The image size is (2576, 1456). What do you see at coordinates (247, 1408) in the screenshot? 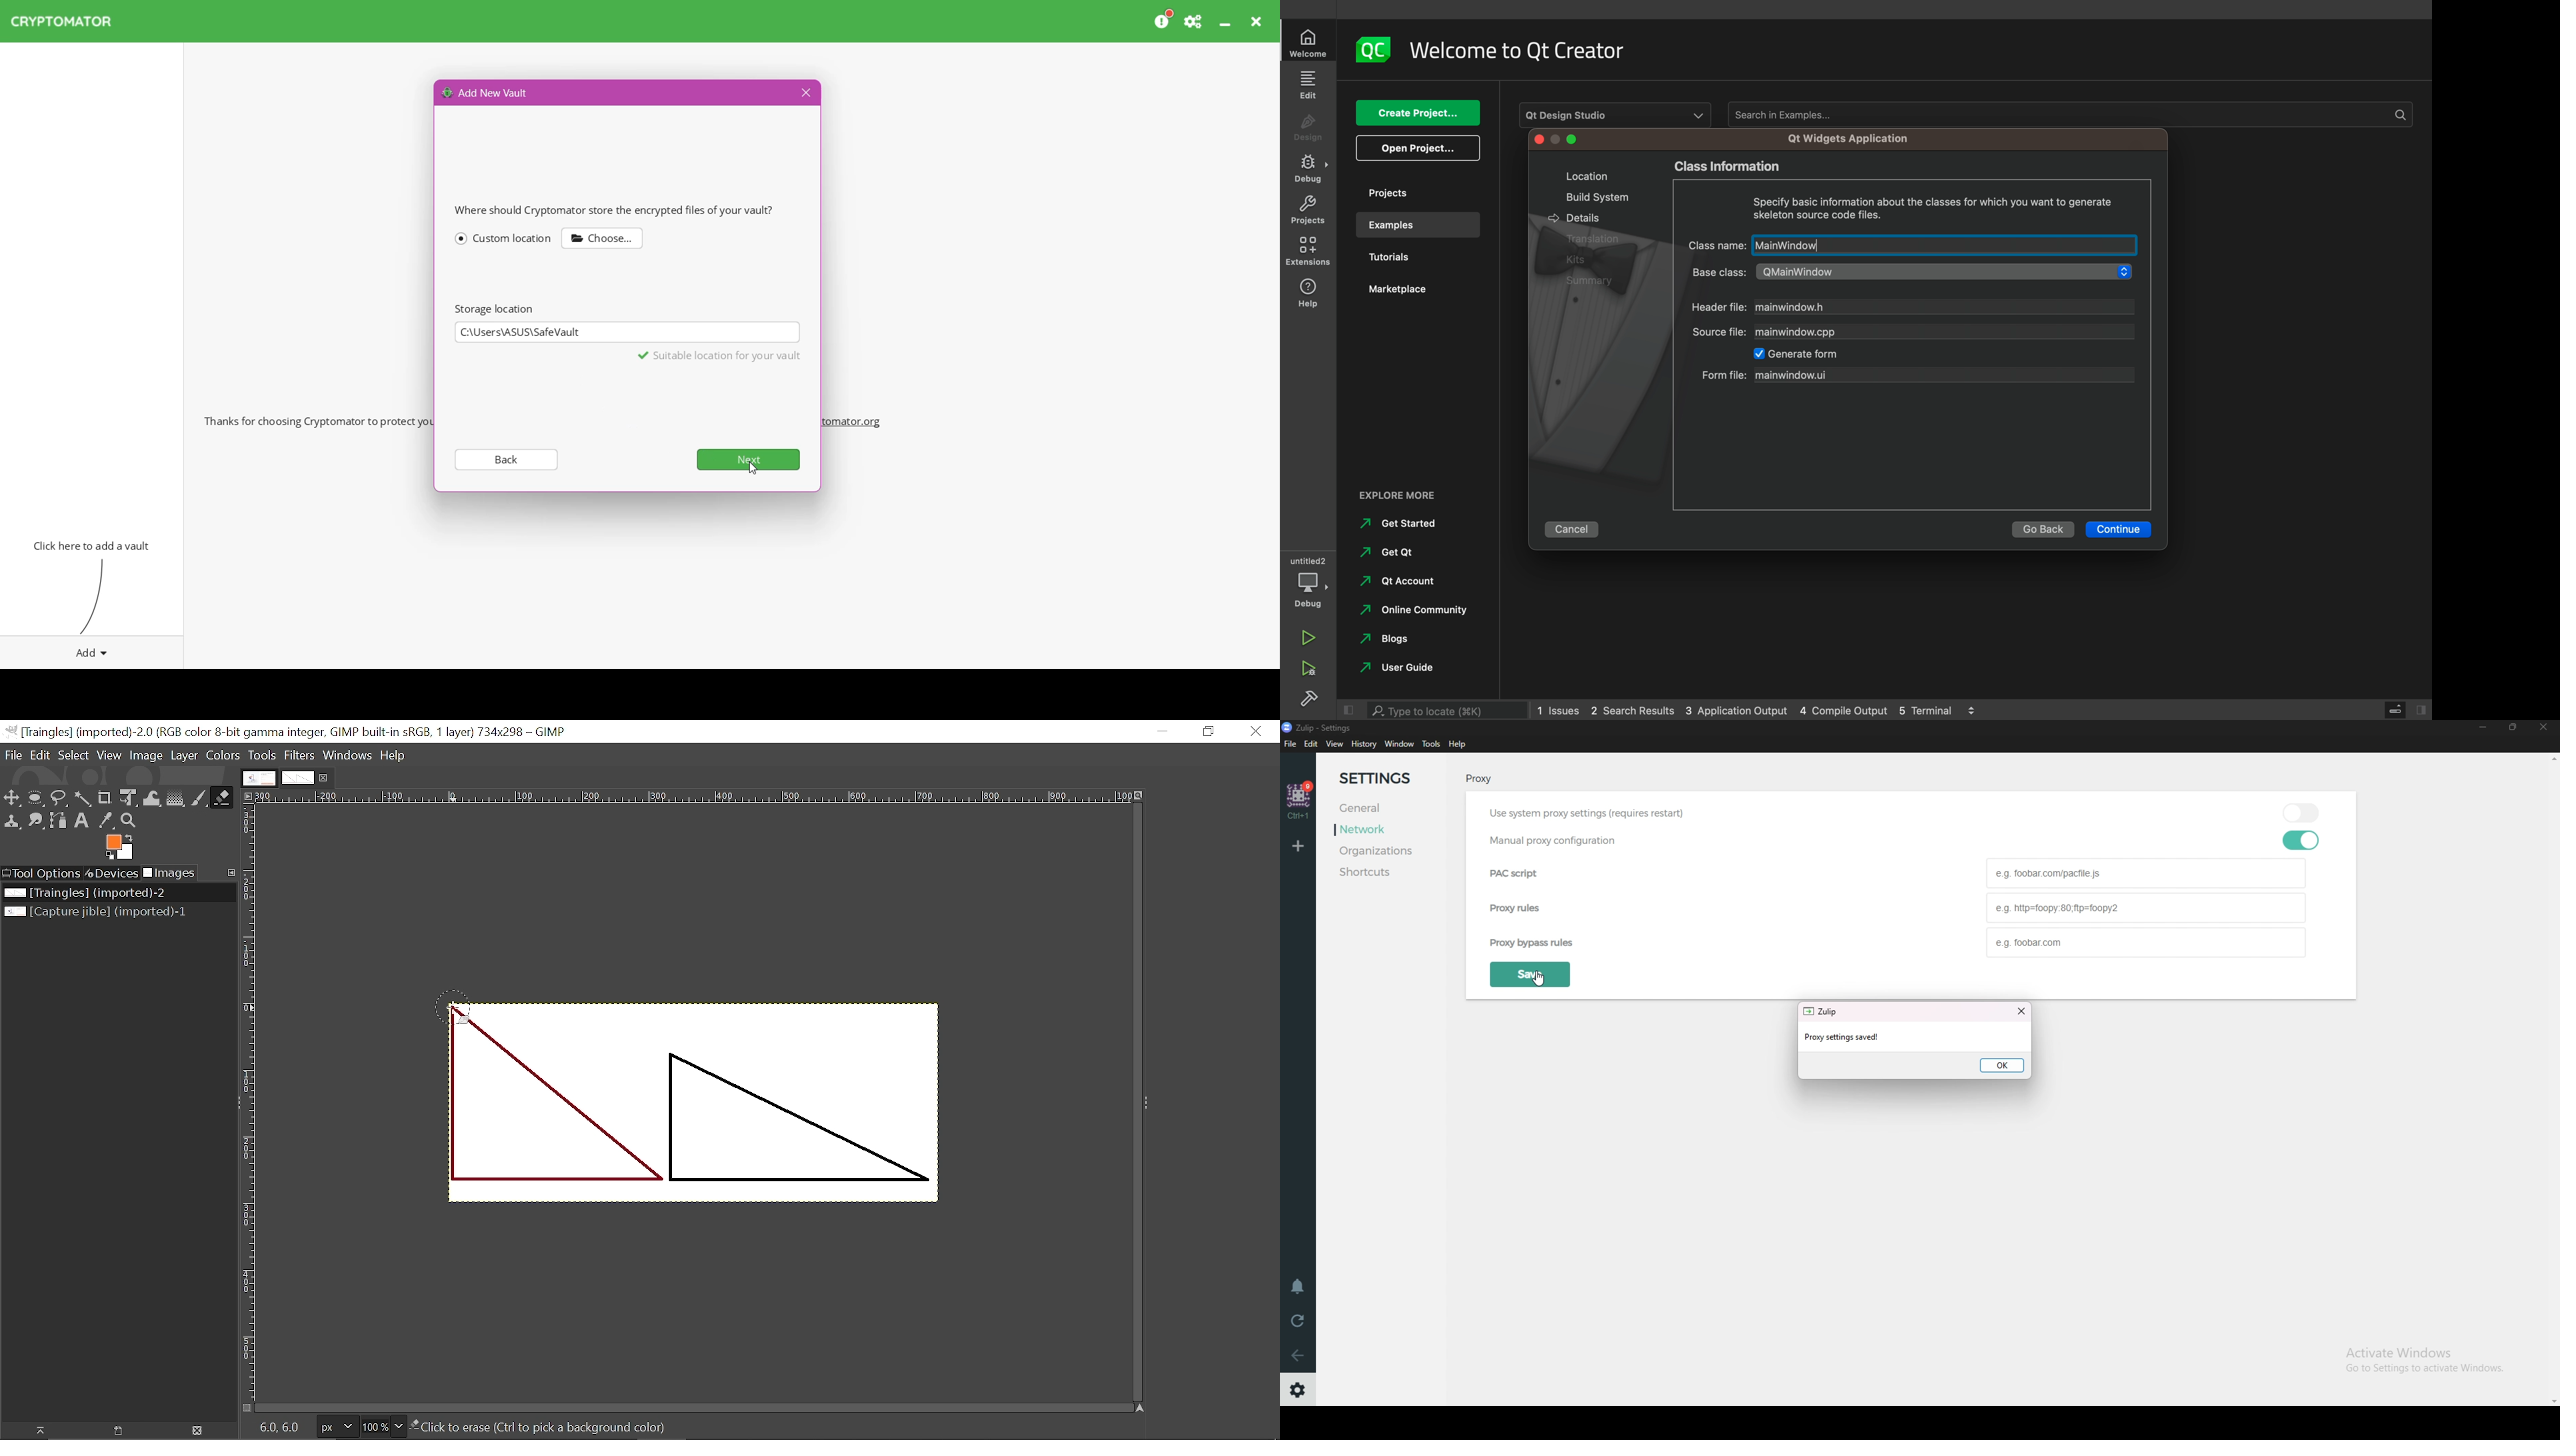
I see `Toggle quick mask on/off` at bounding box center [247, 1408].